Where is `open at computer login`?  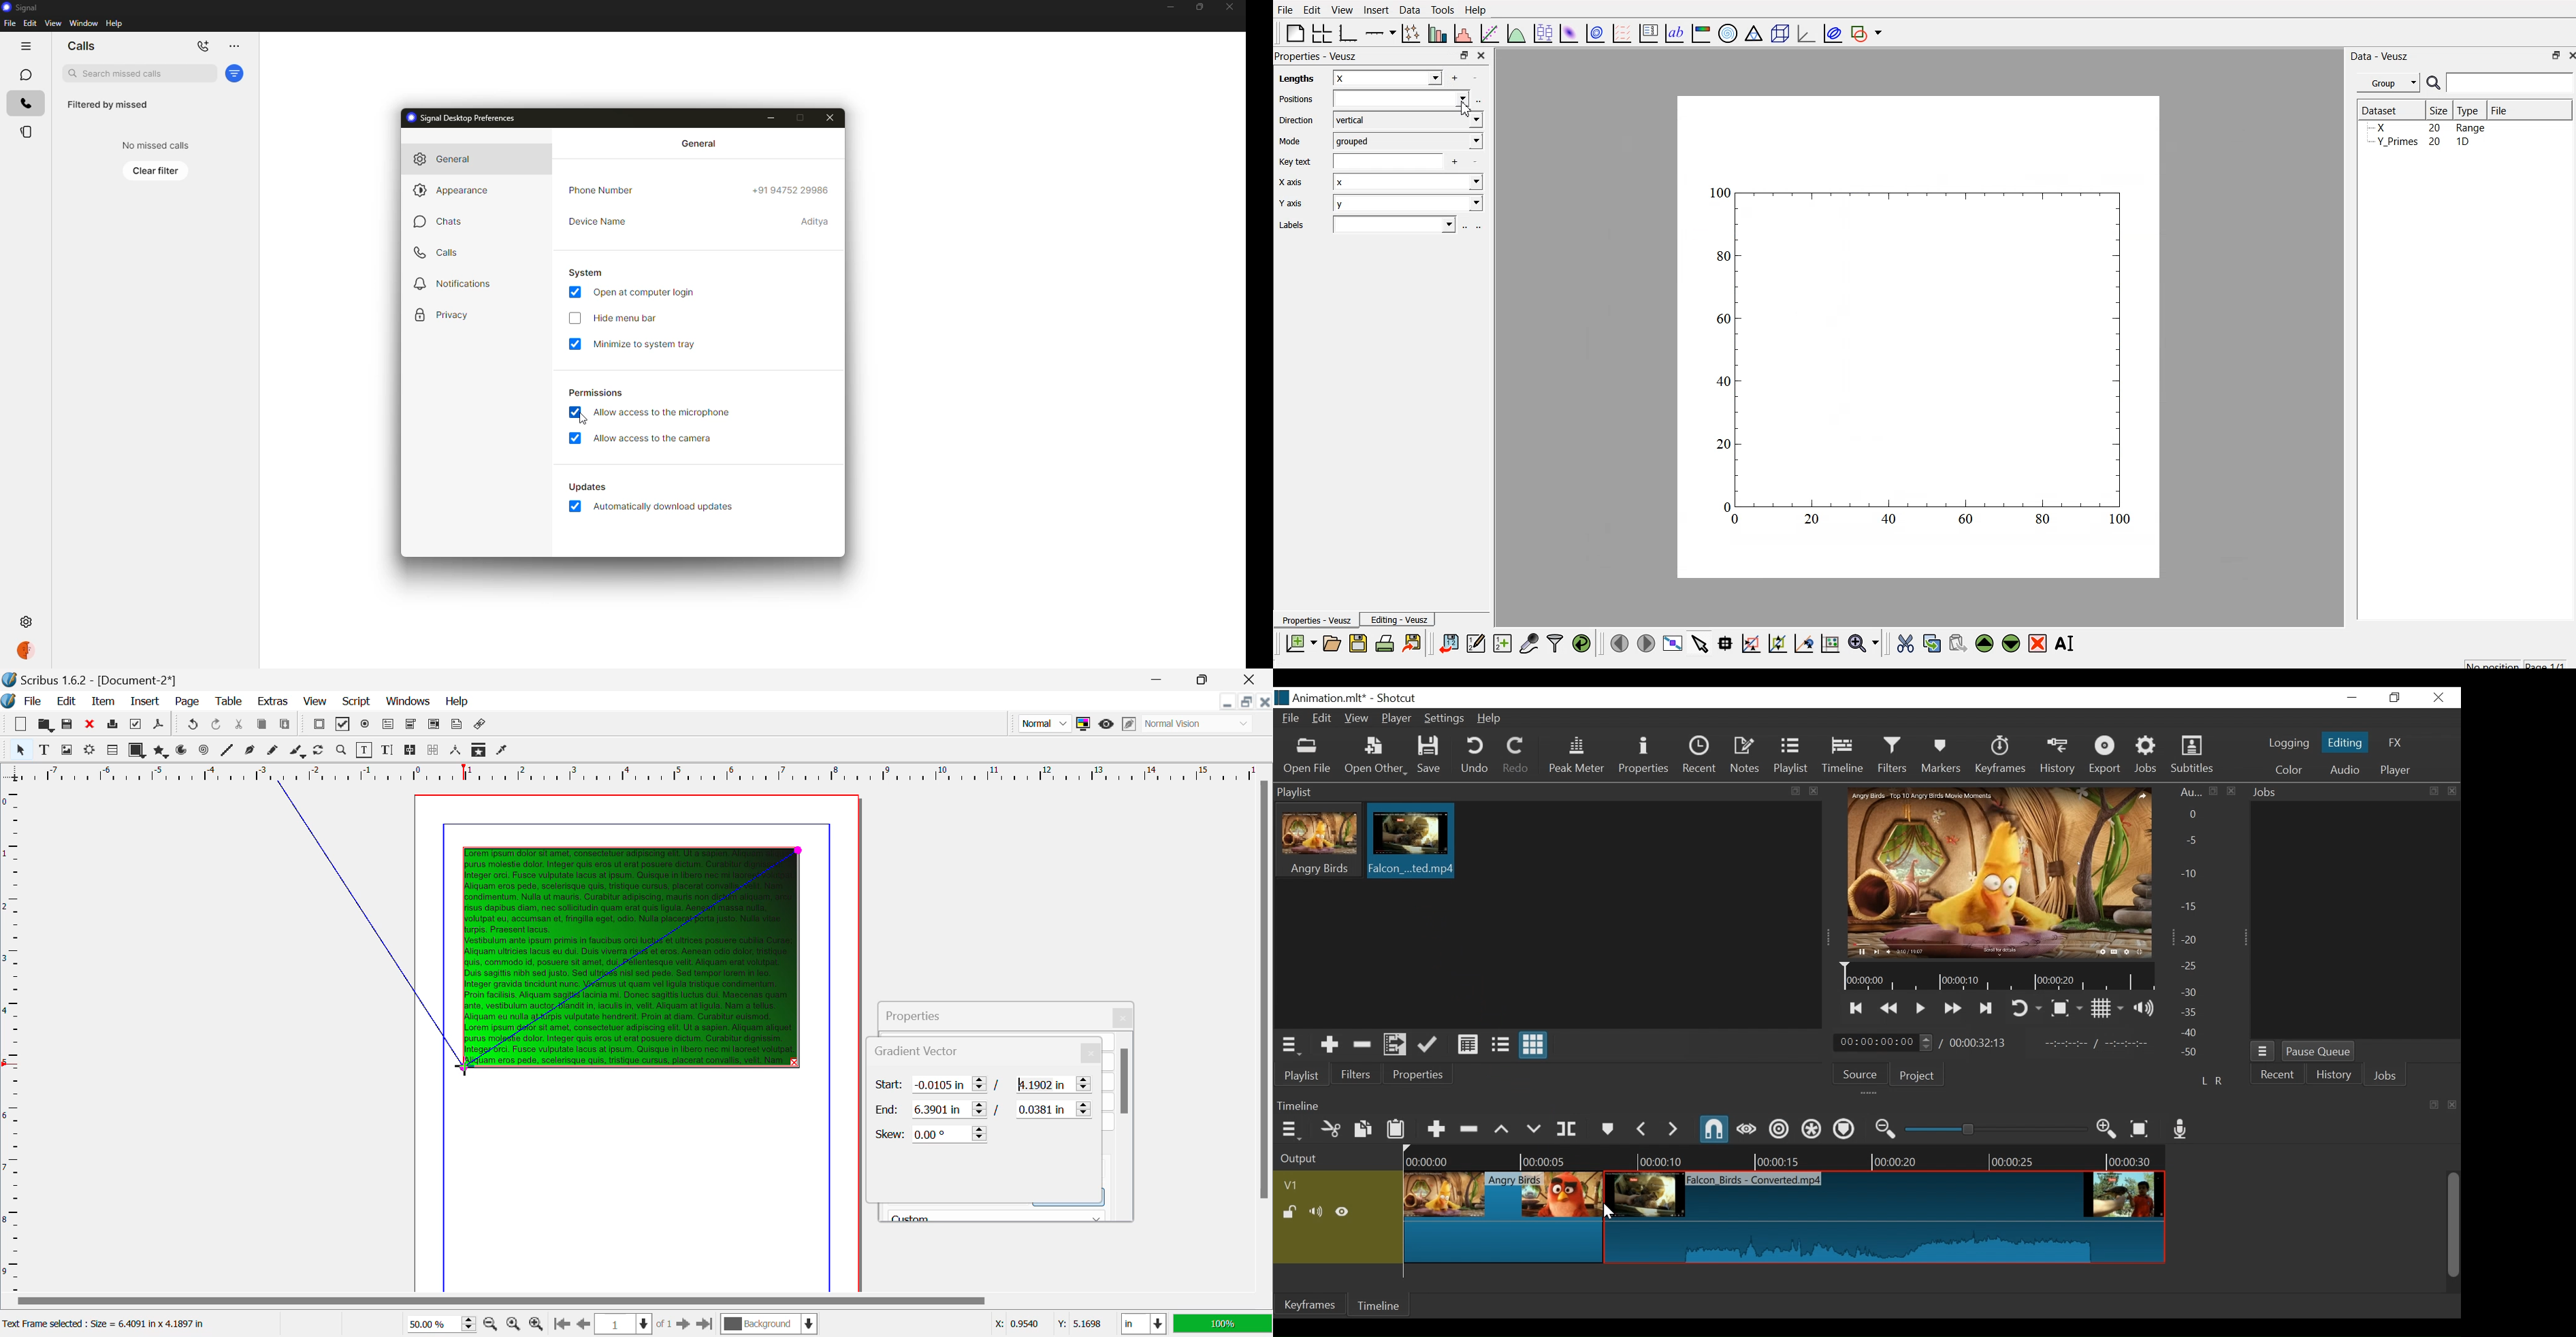
open at computer login is located at coordinates (646, 293).